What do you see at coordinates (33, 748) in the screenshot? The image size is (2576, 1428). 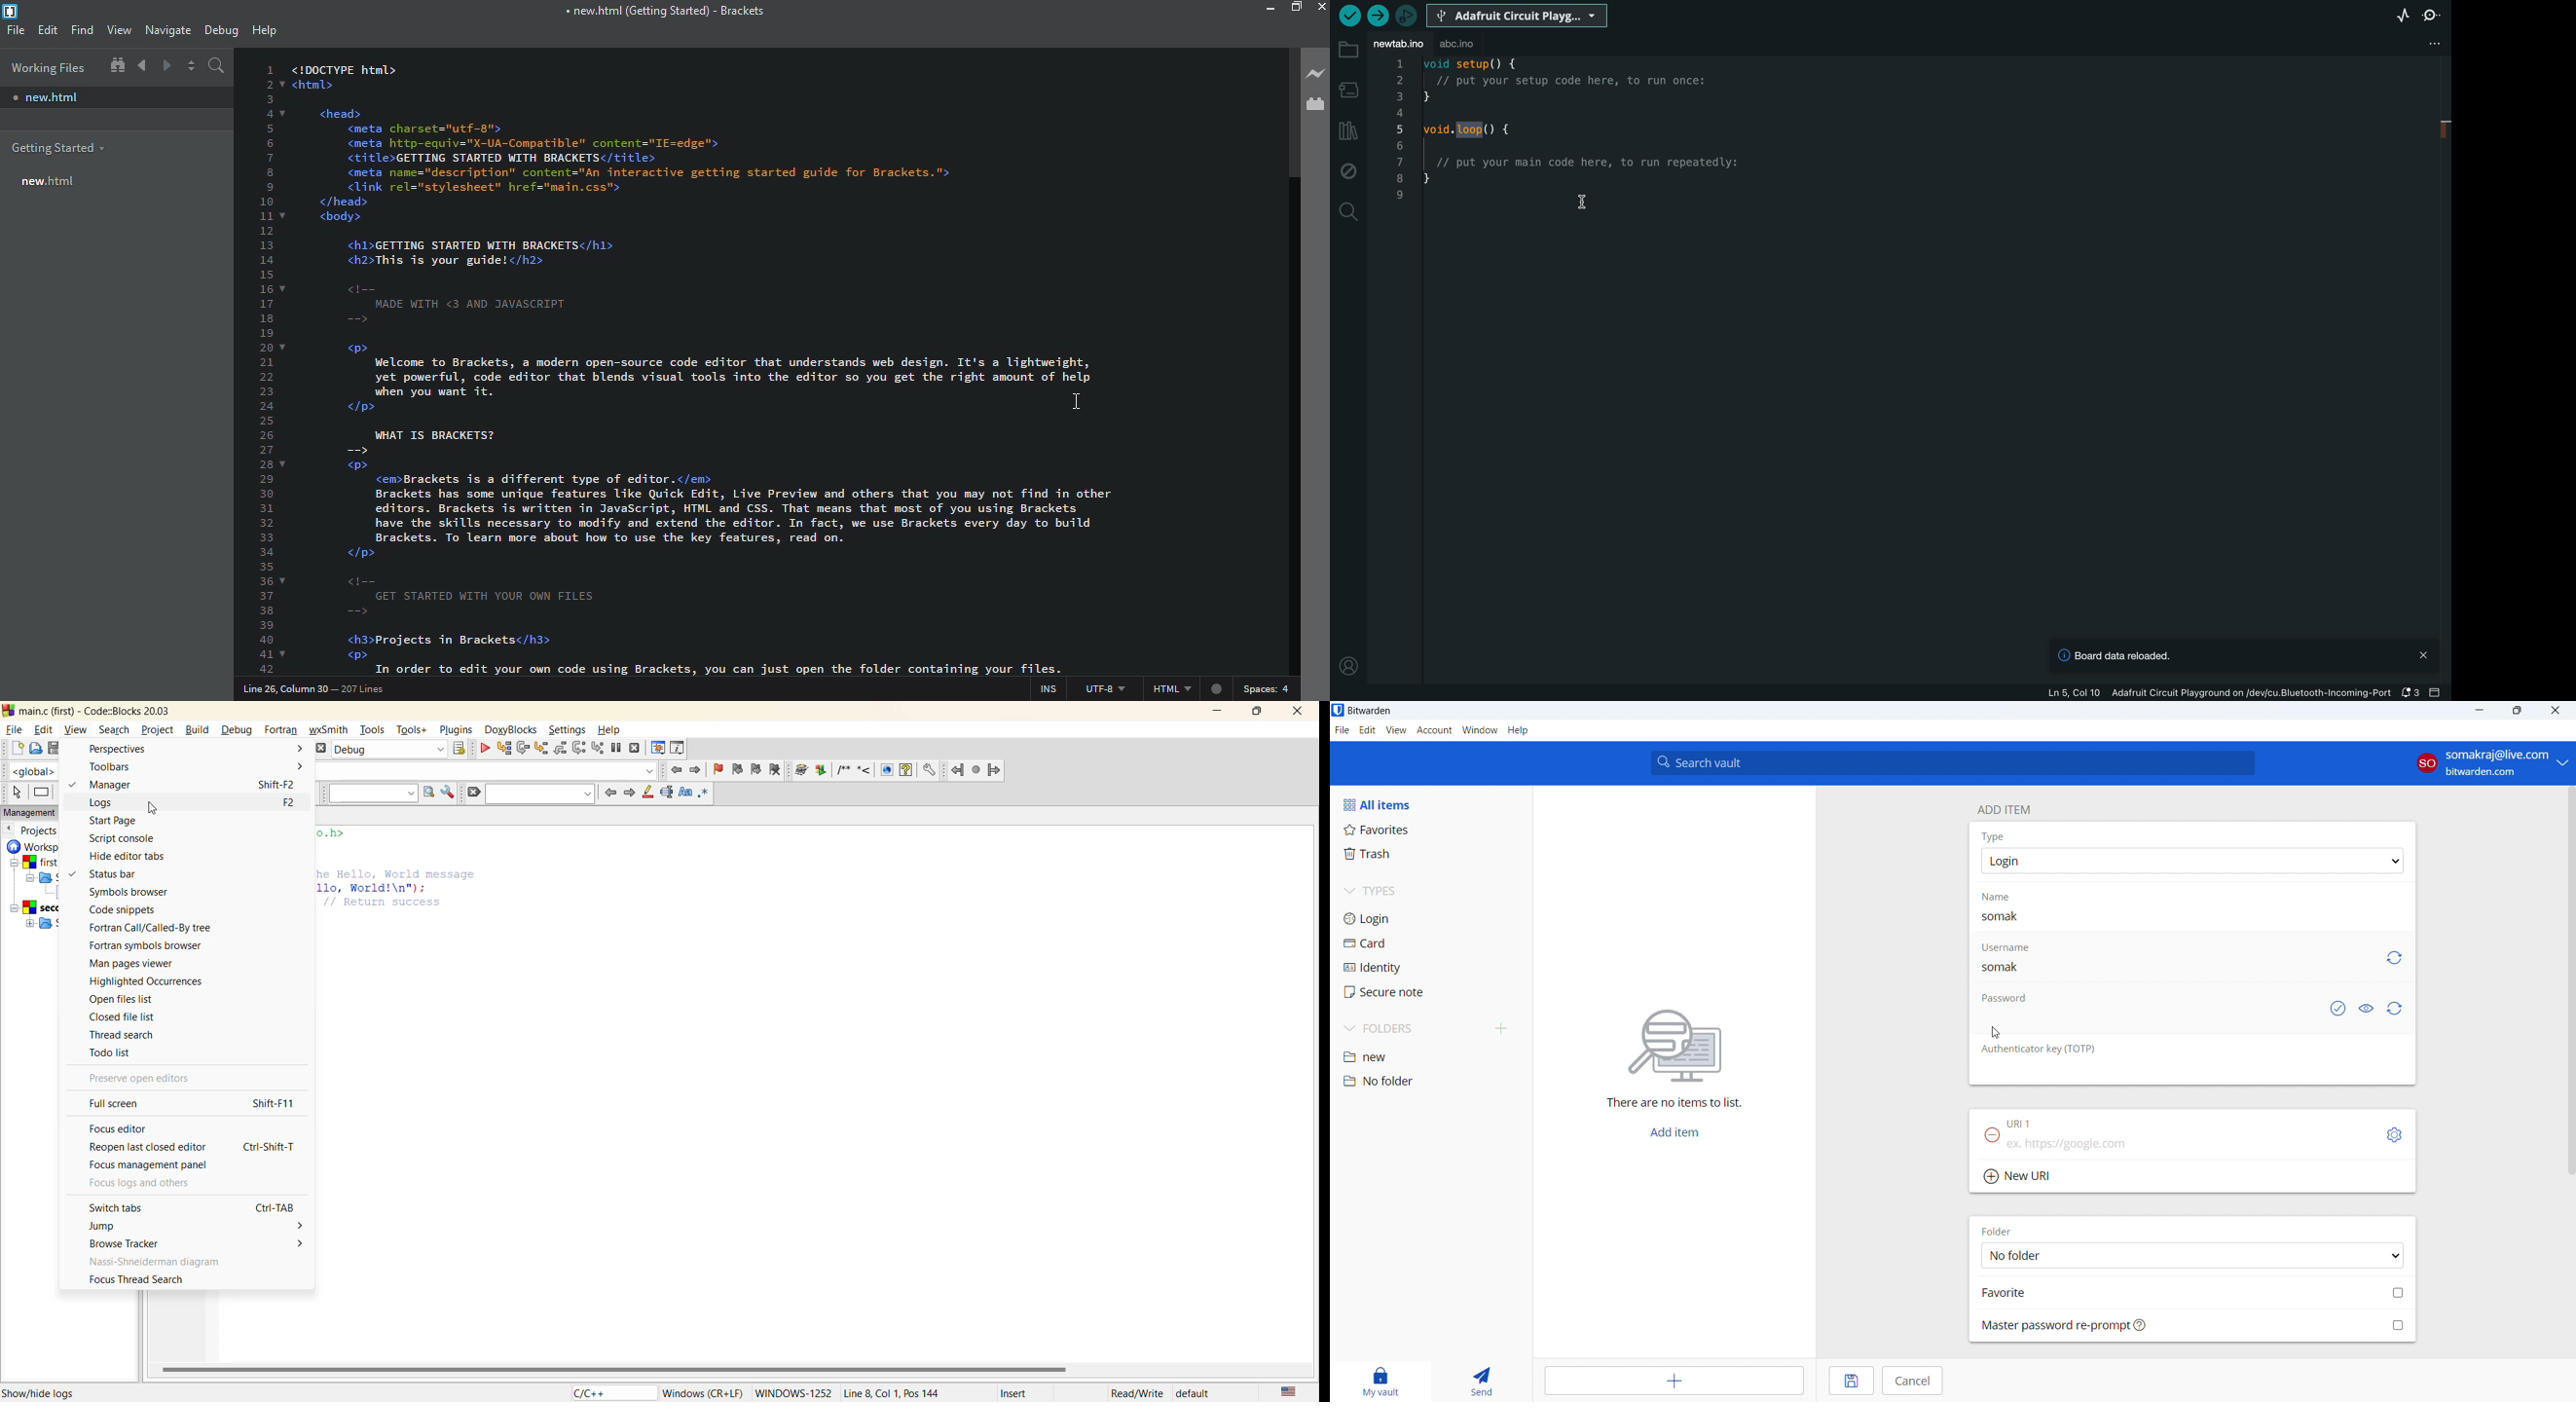 I see `open` at bounding box center [33, 748].